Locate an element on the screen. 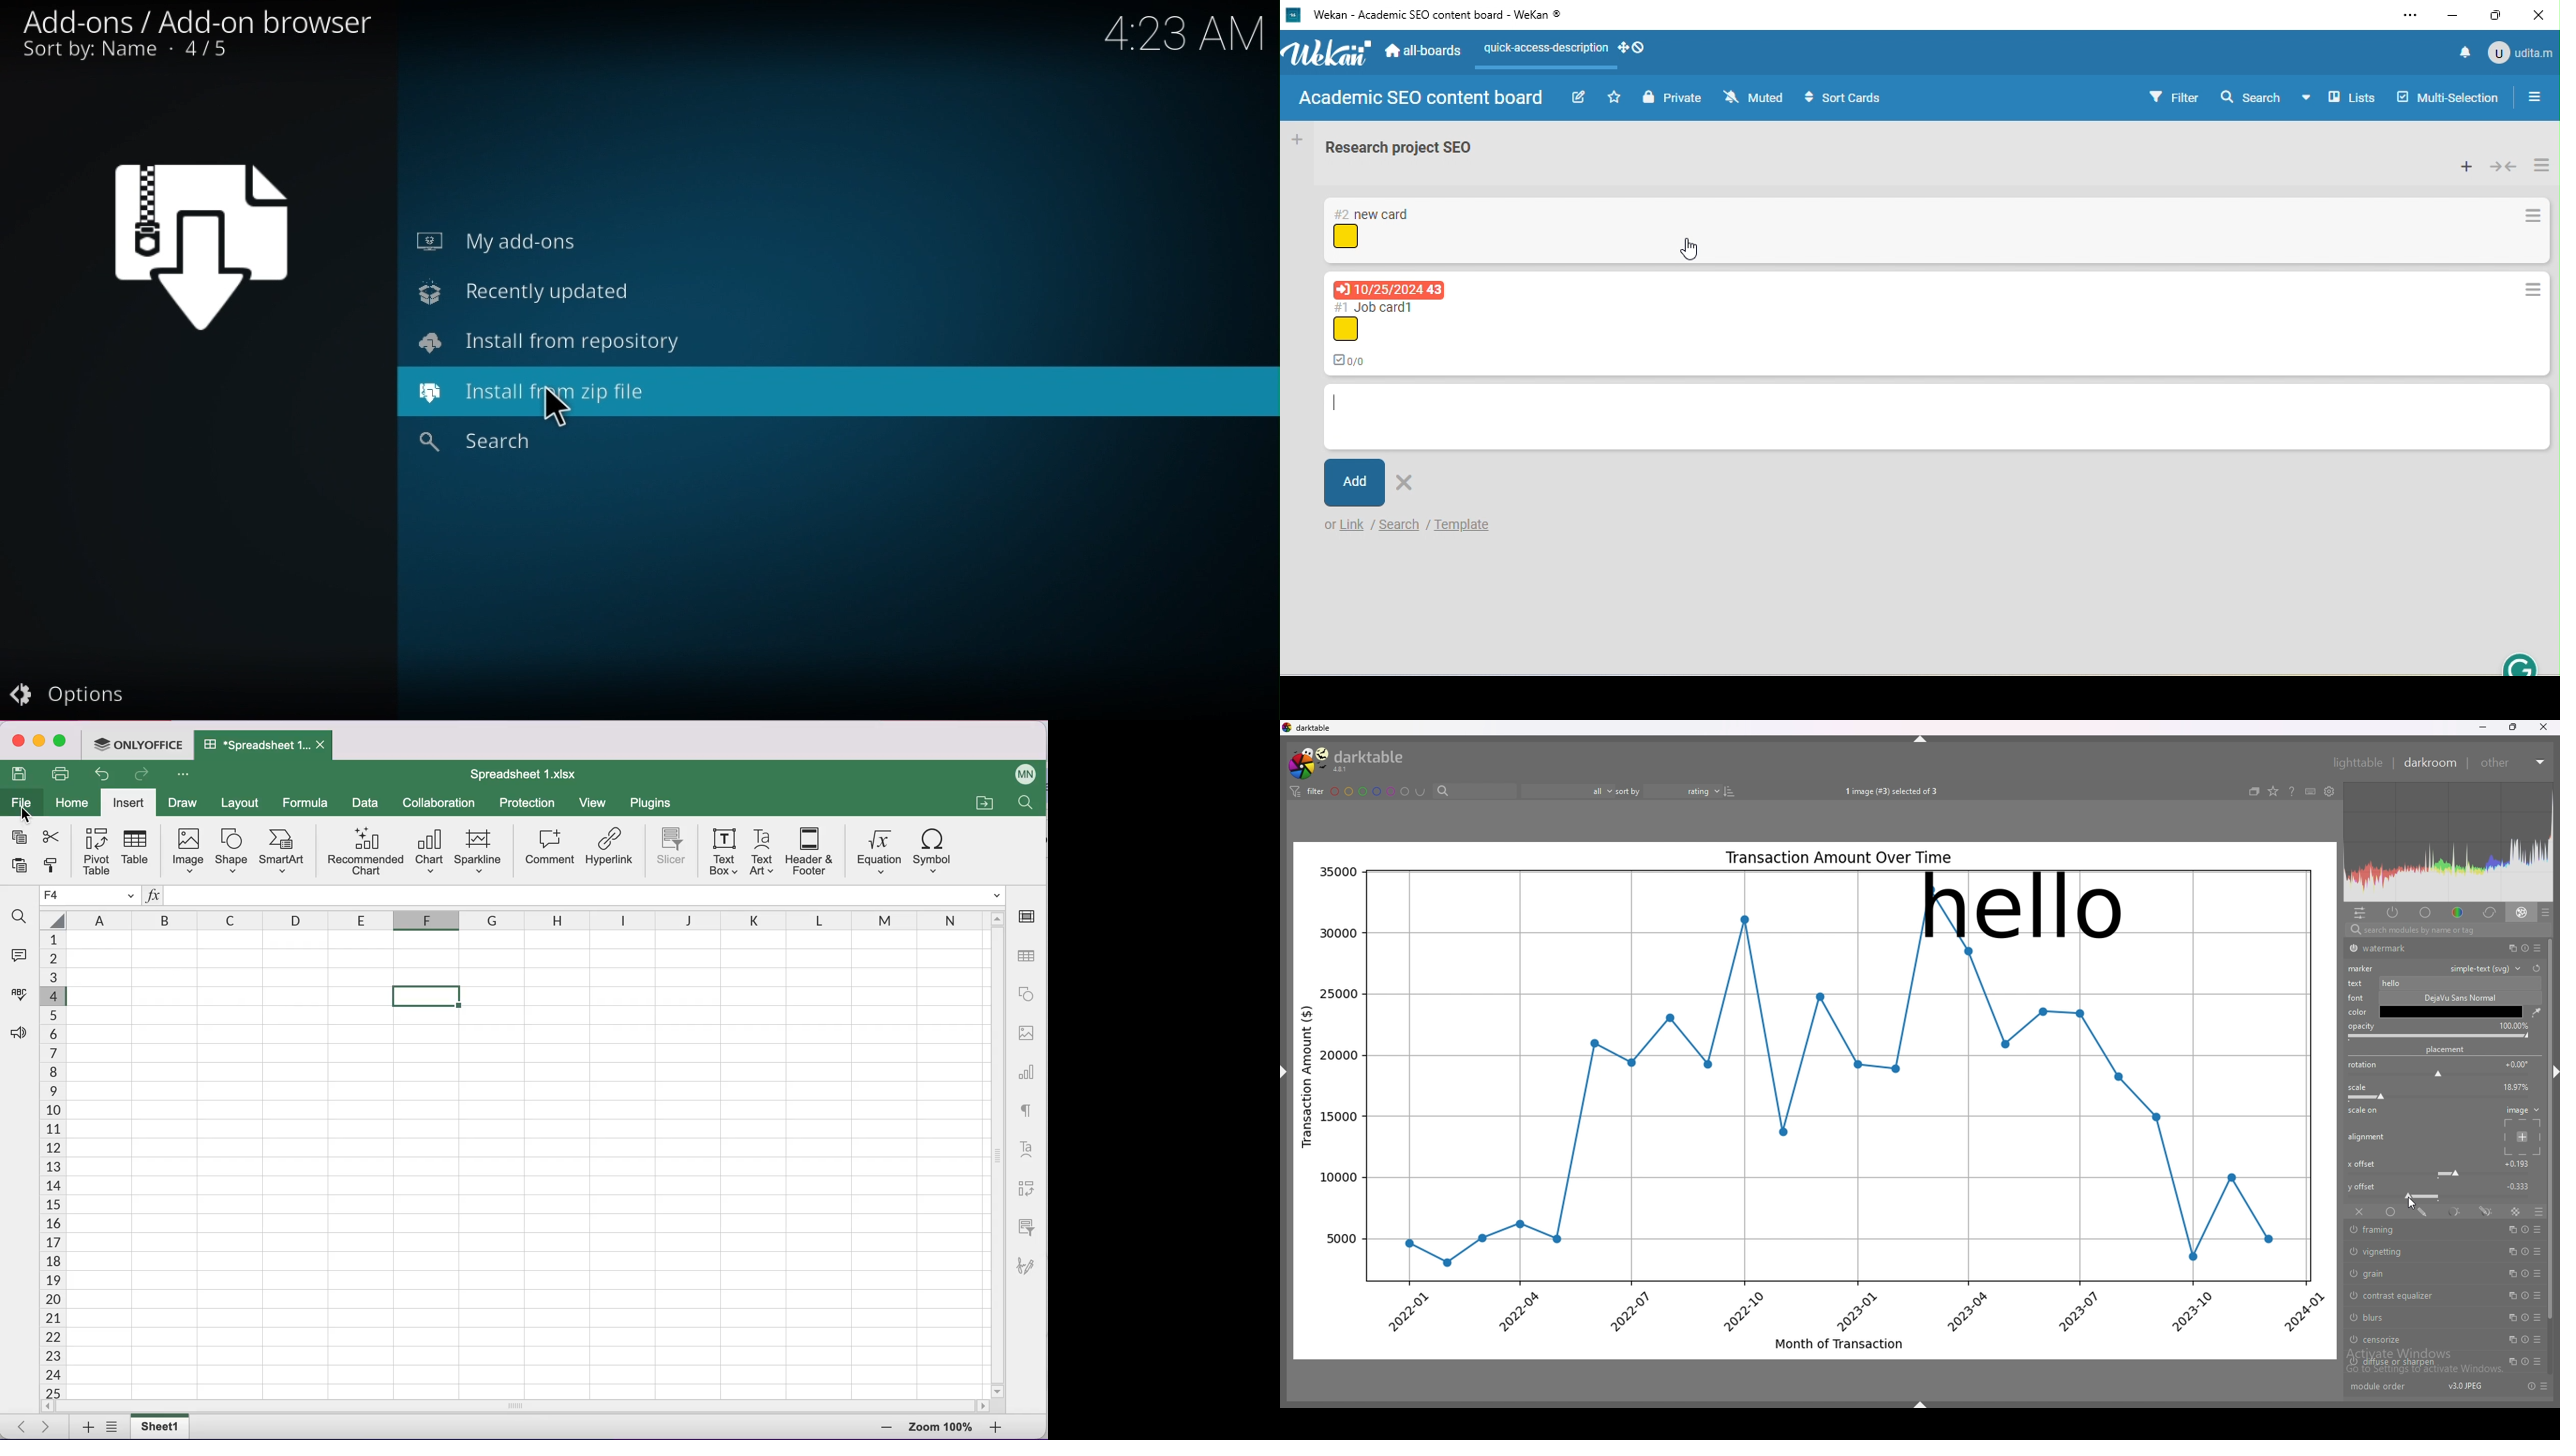 The width and height of the screenshot is (2576, 1456). drawn mask is located at coordinates (2425, 1211).